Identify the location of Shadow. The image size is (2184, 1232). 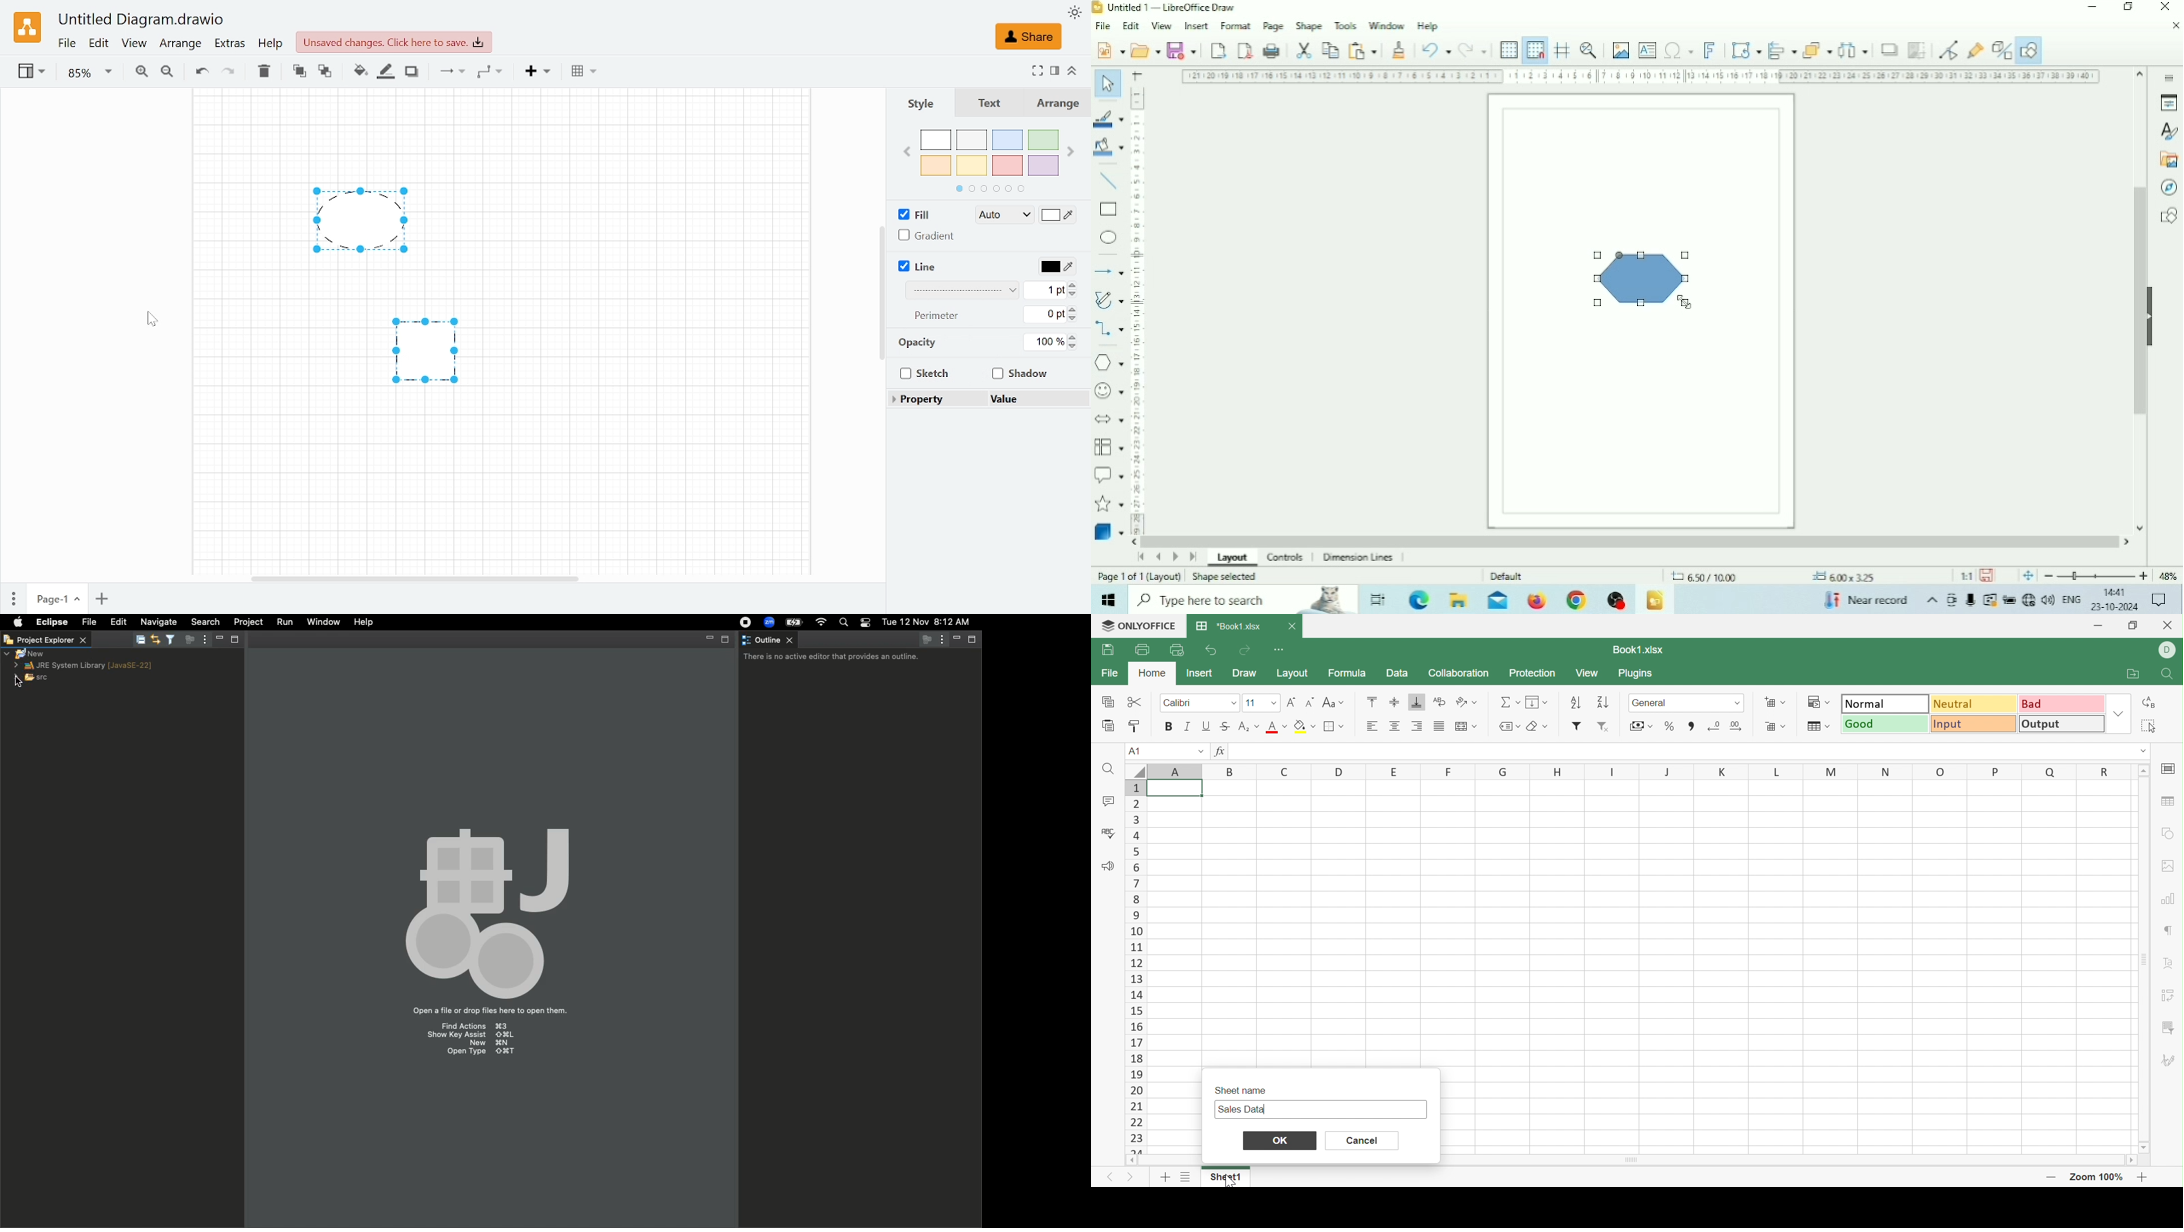
(1018, 375).